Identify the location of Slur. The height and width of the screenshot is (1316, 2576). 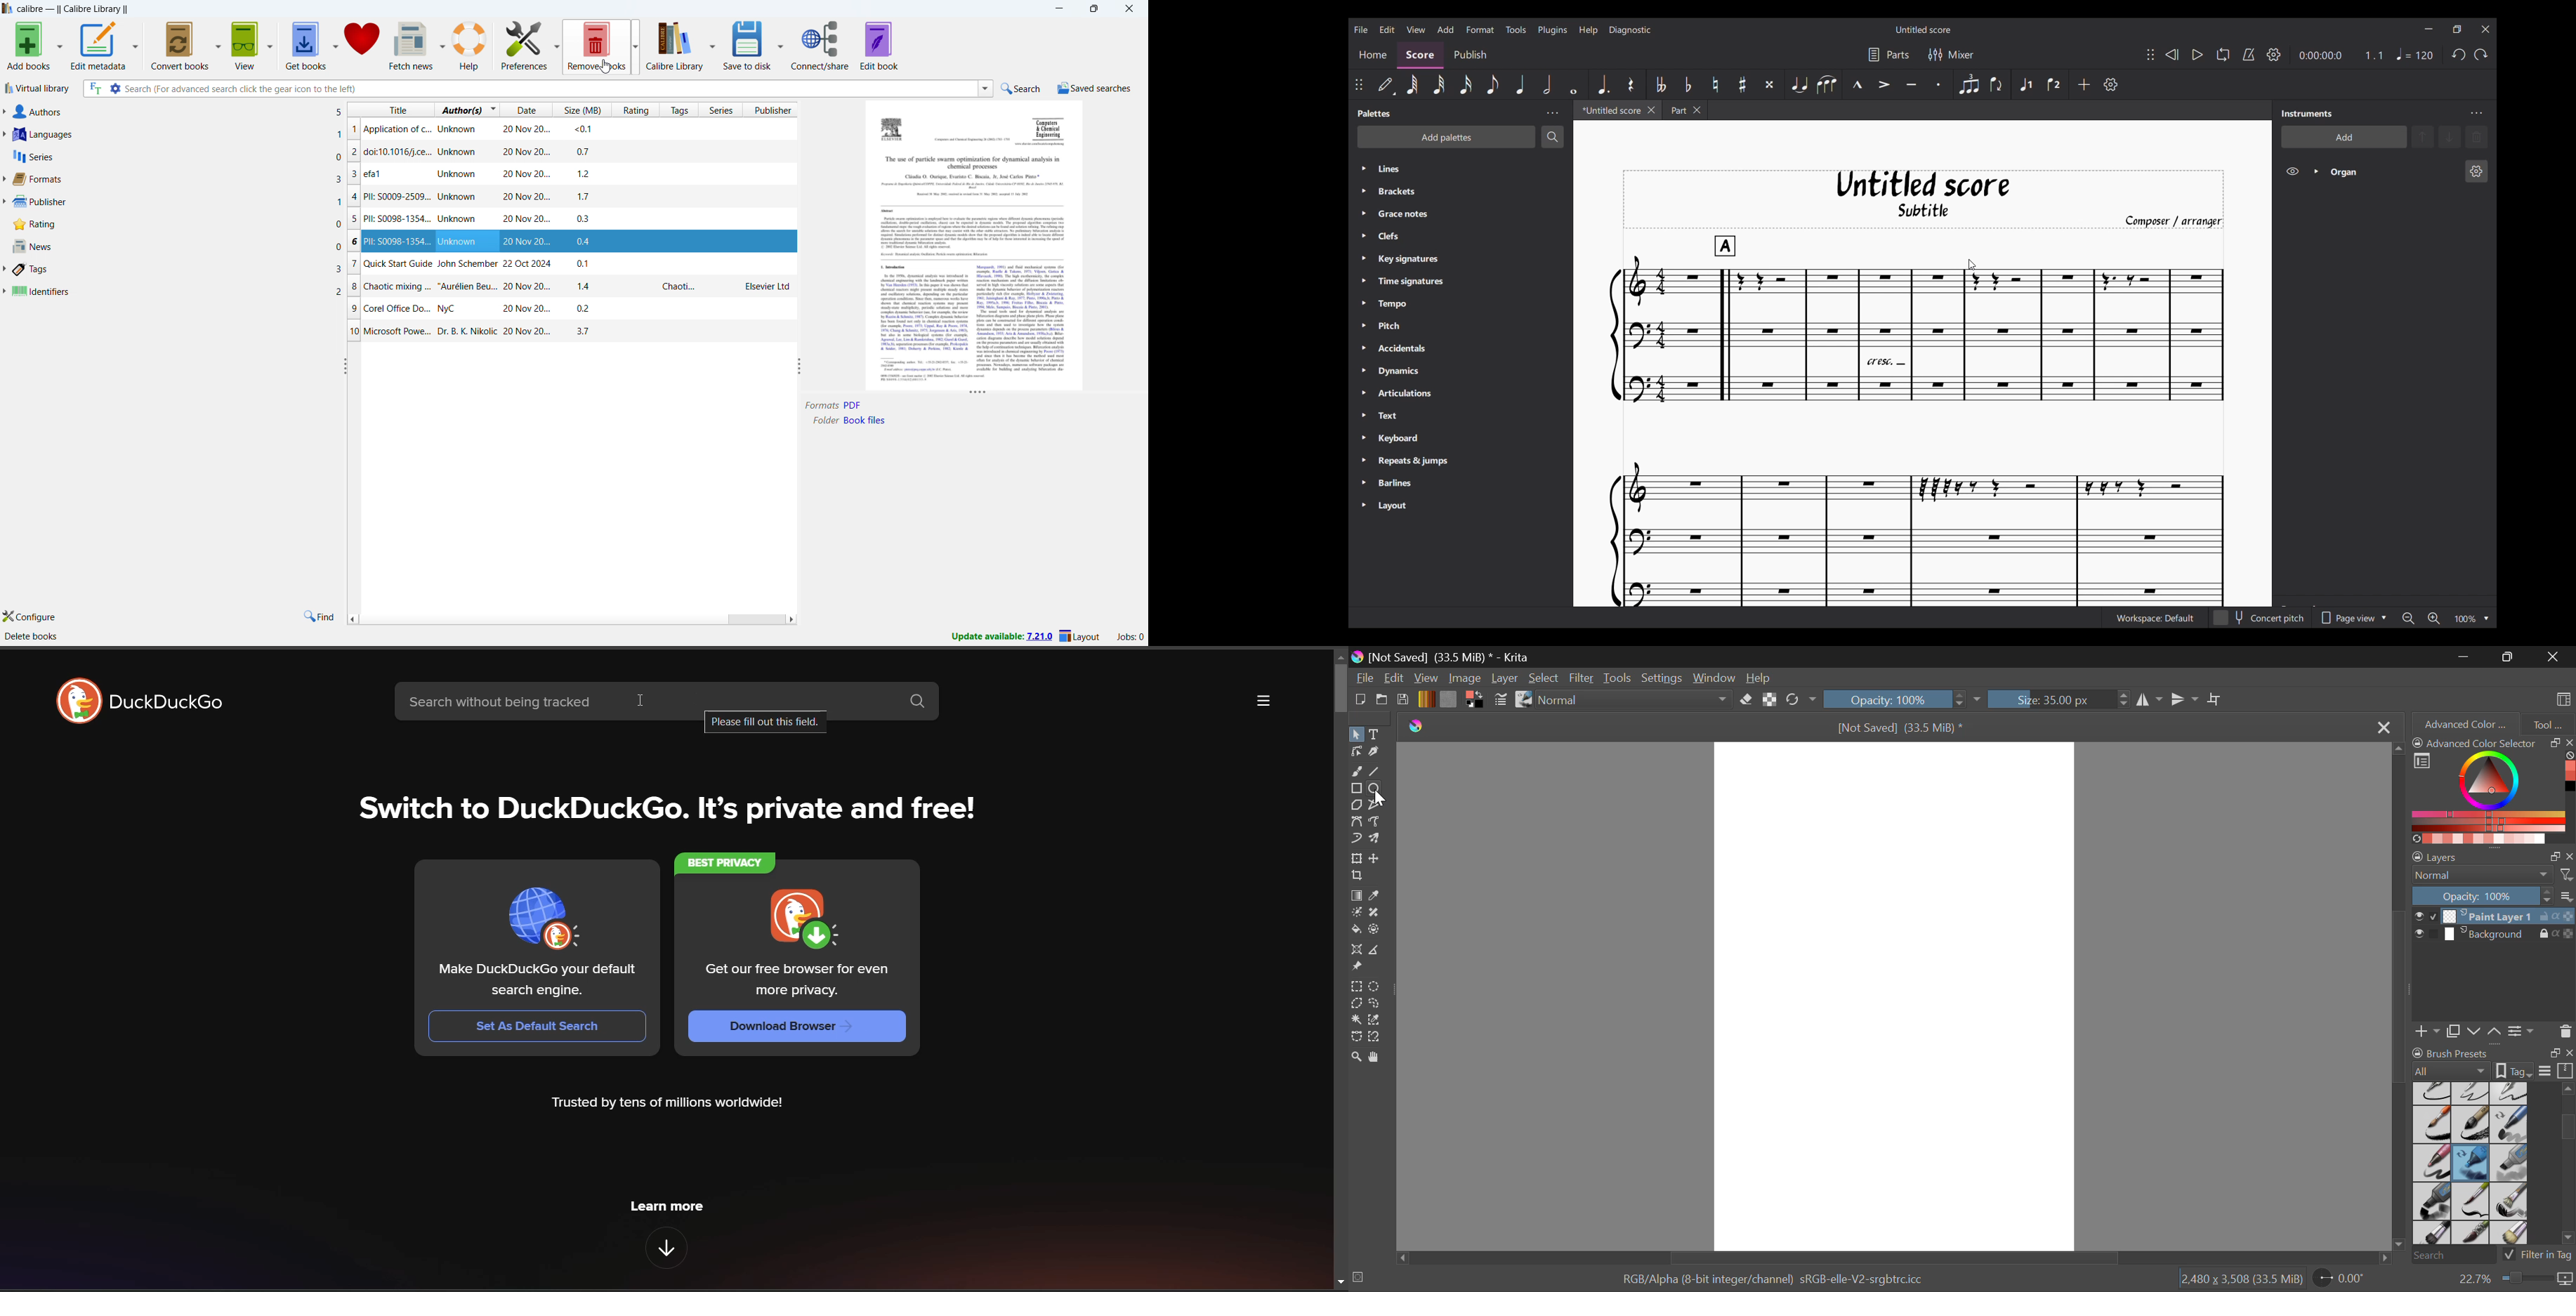
(1826, 84).